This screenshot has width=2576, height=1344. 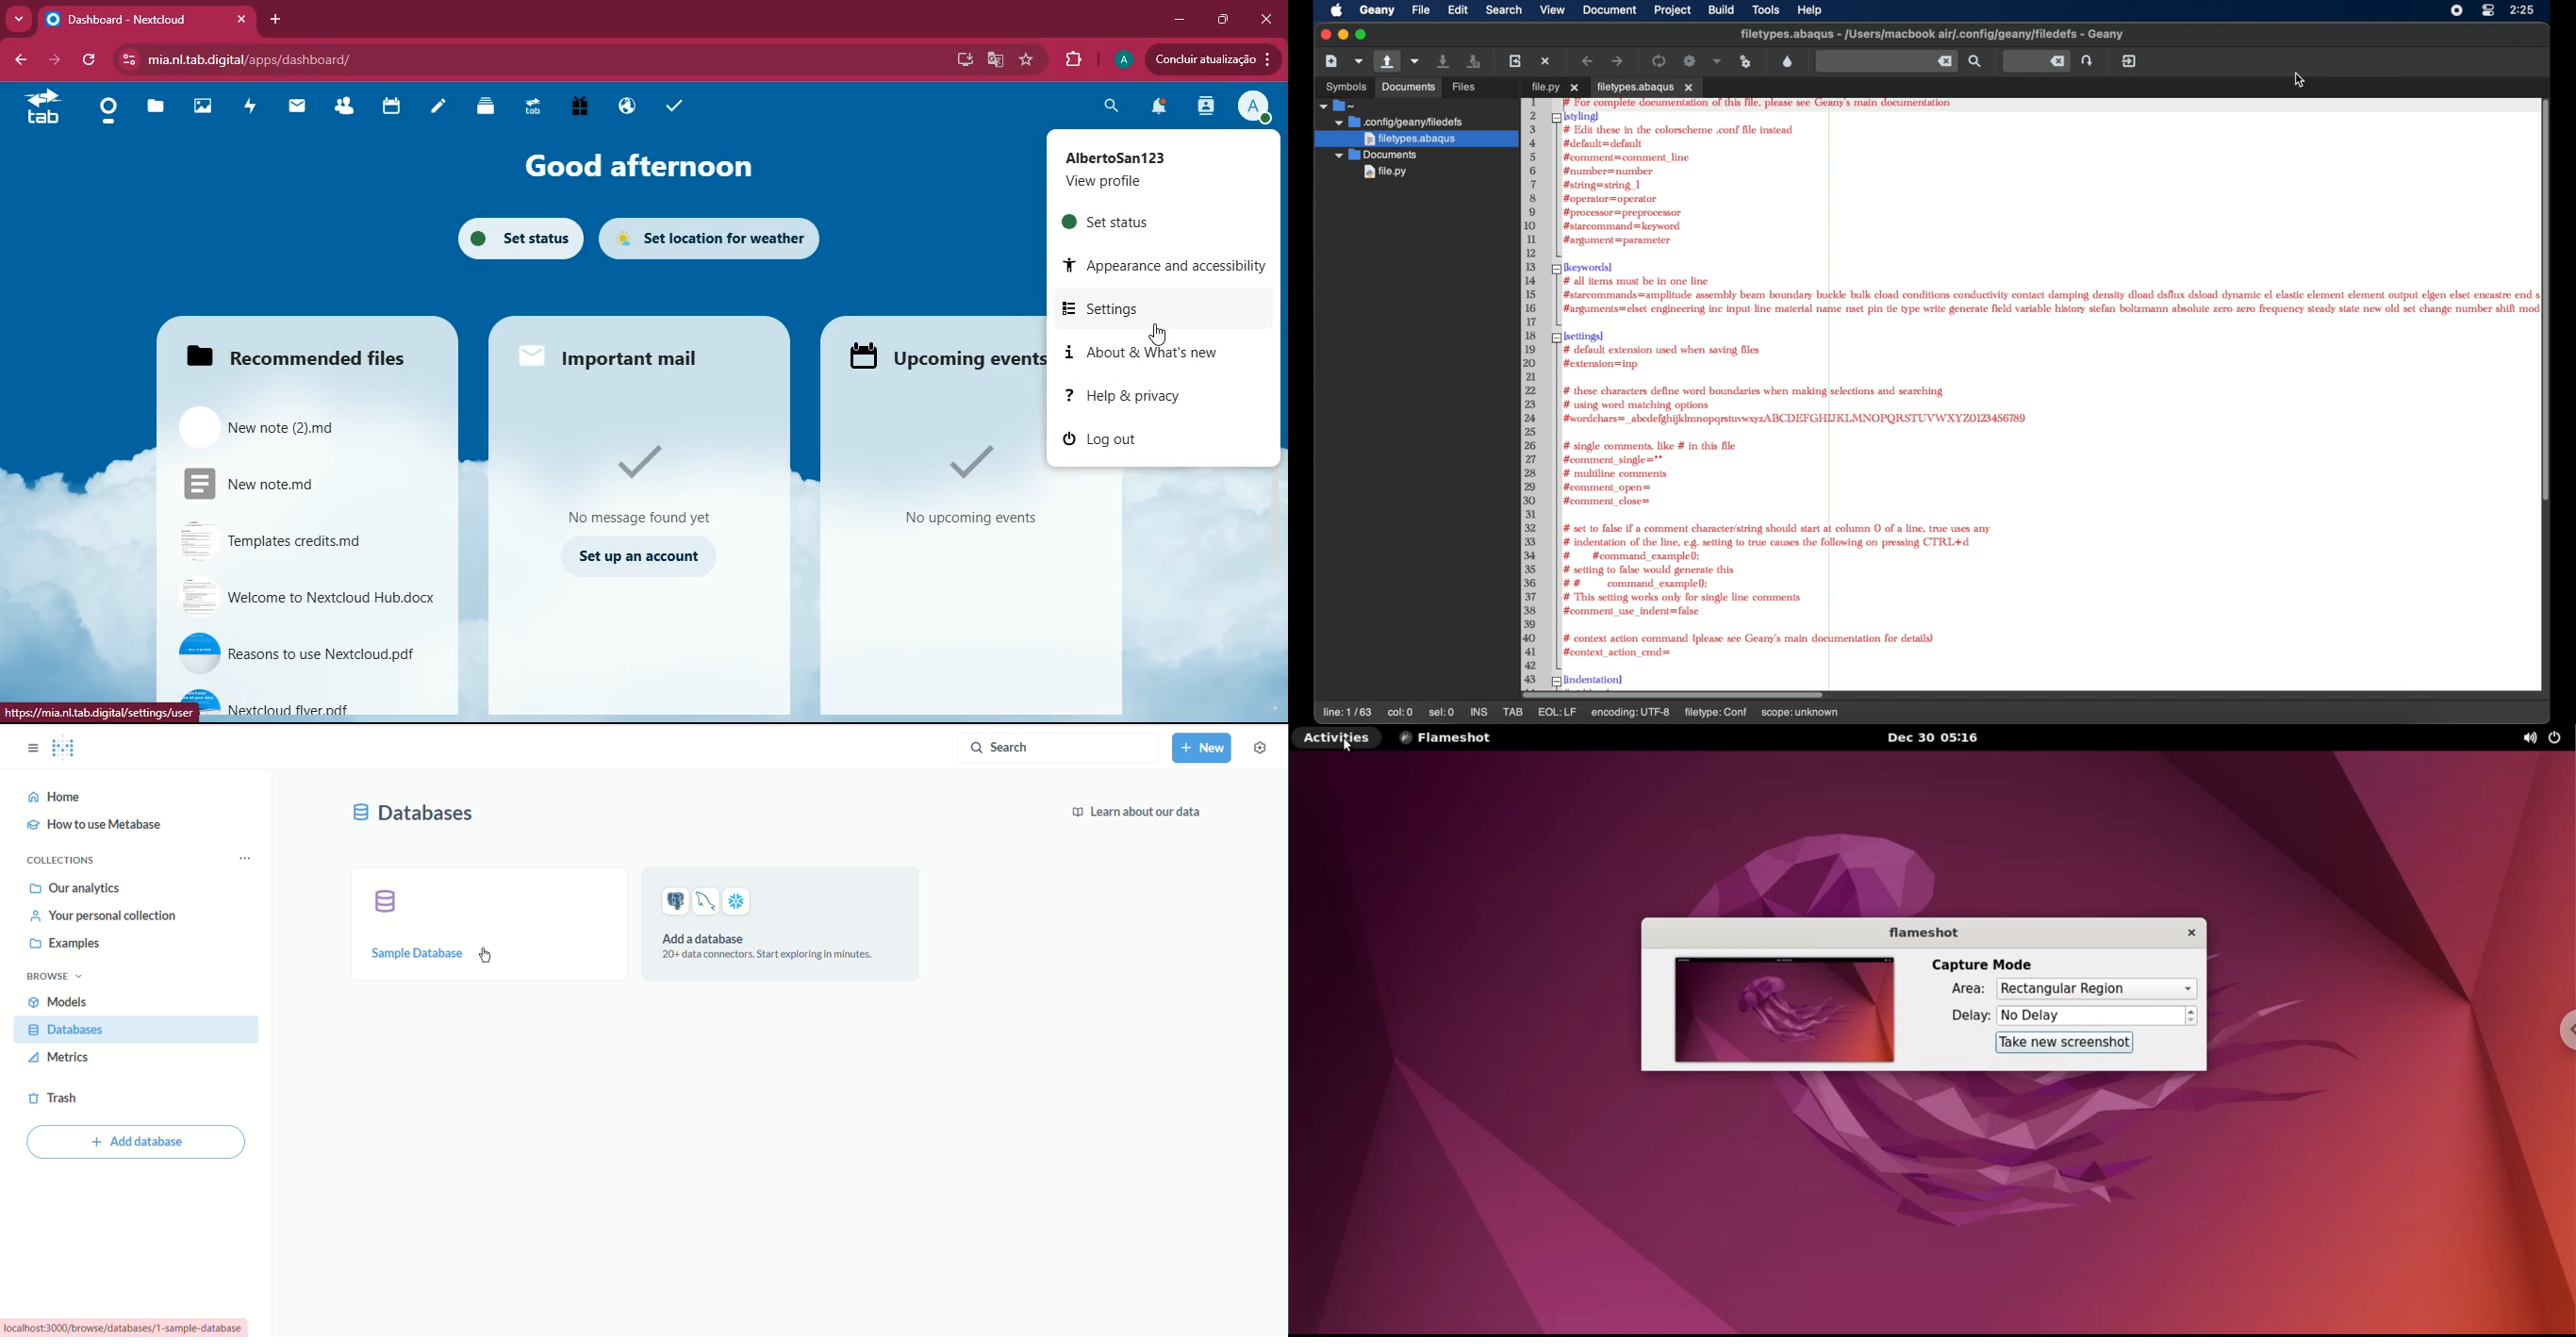 I want to click on Nextcloud flyer.pdf, so click(x=322, y=702).